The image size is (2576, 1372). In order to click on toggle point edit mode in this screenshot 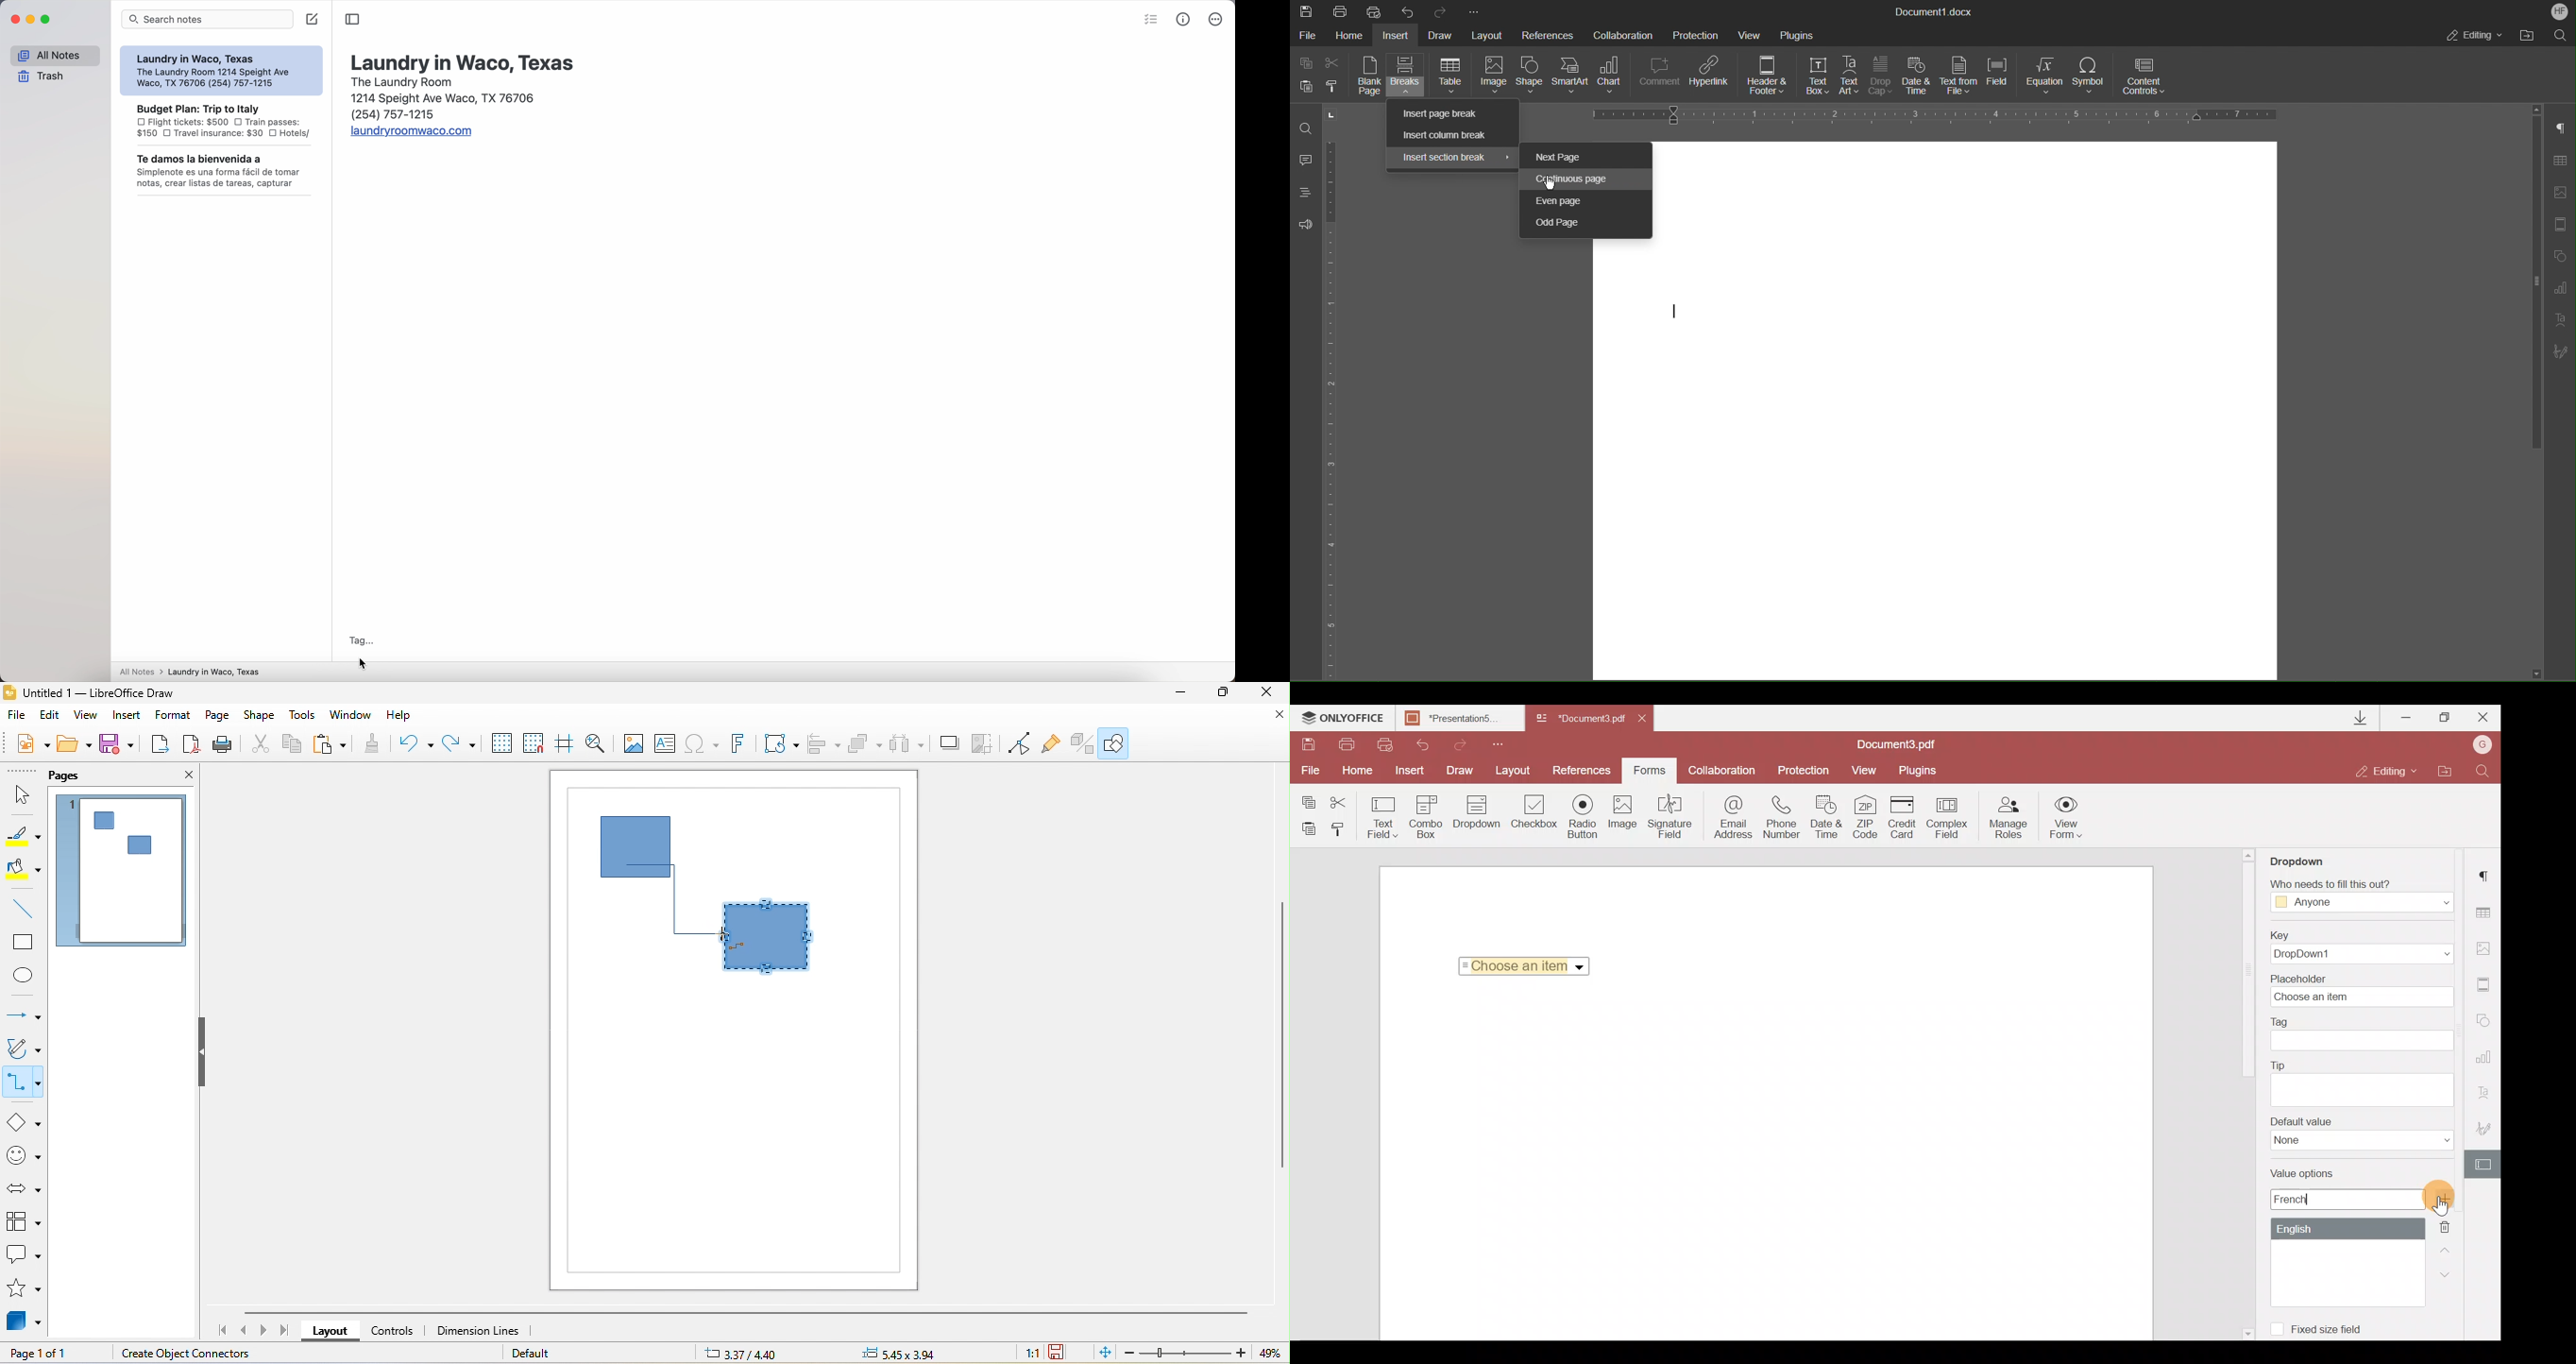, I will do `click(1024, 742)`.